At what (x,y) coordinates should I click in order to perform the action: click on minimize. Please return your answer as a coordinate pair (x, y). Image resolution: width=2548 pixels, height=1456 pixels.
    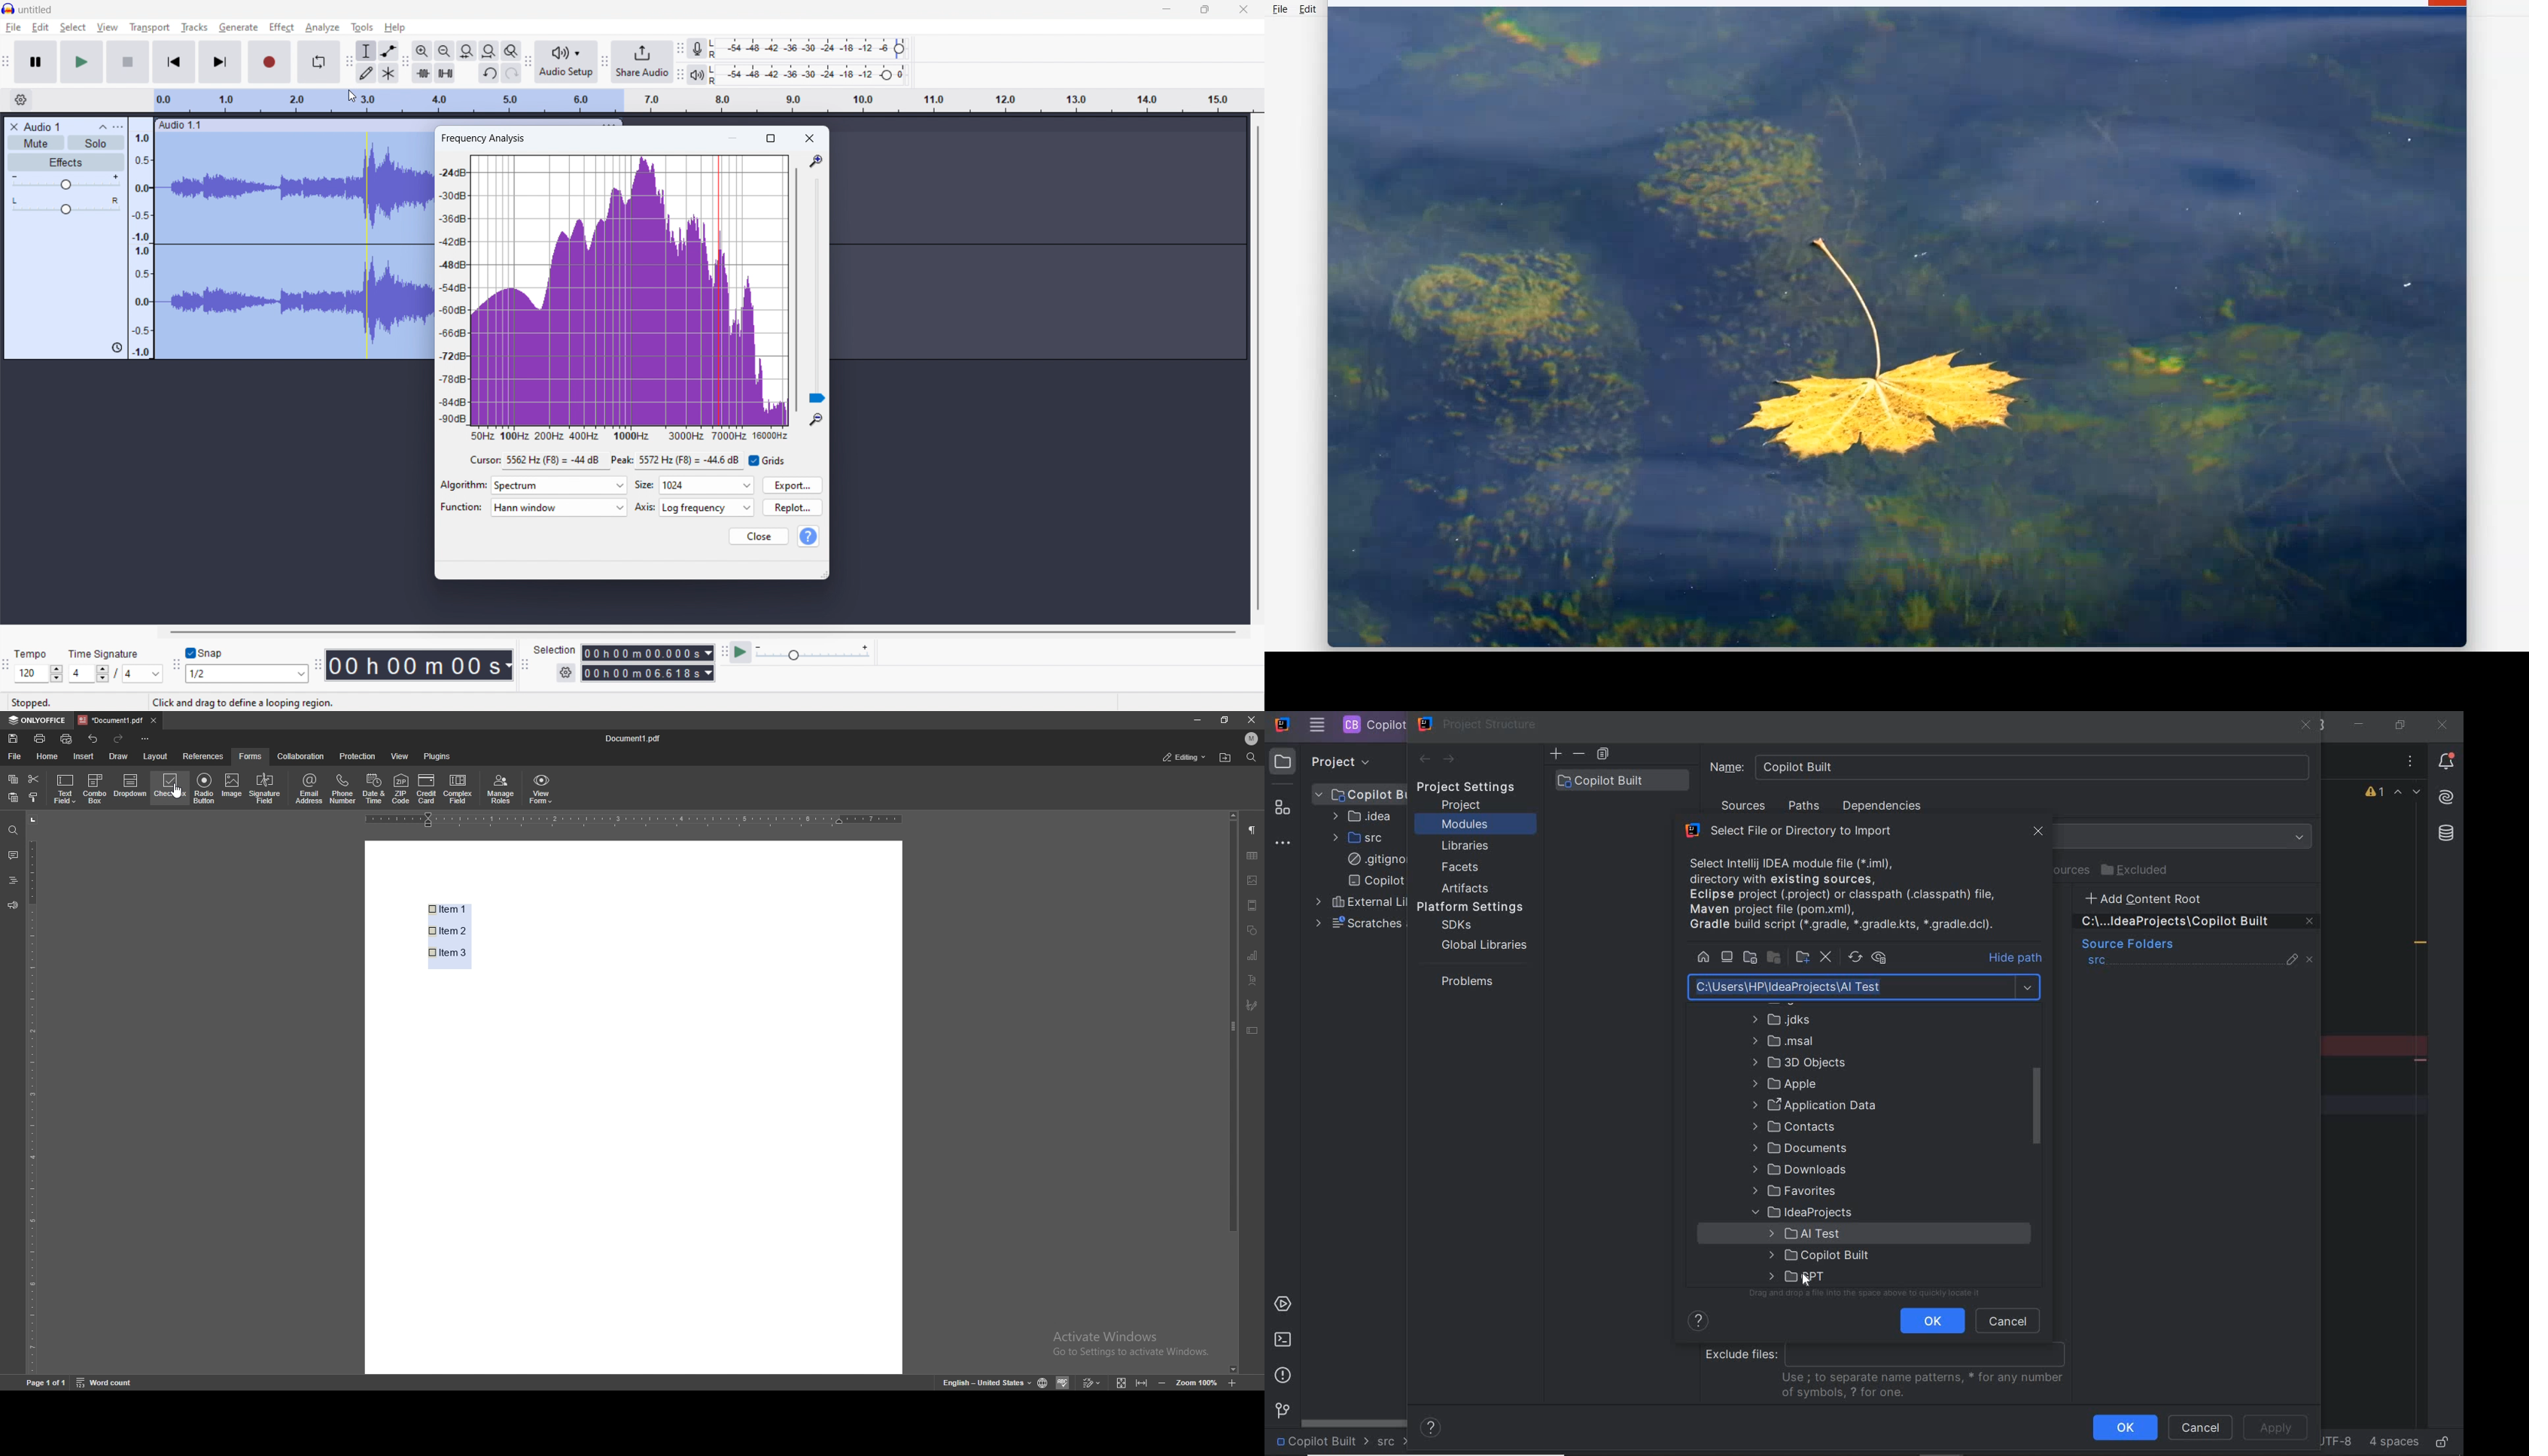
    Looking at the image, I should click on (735, 138).